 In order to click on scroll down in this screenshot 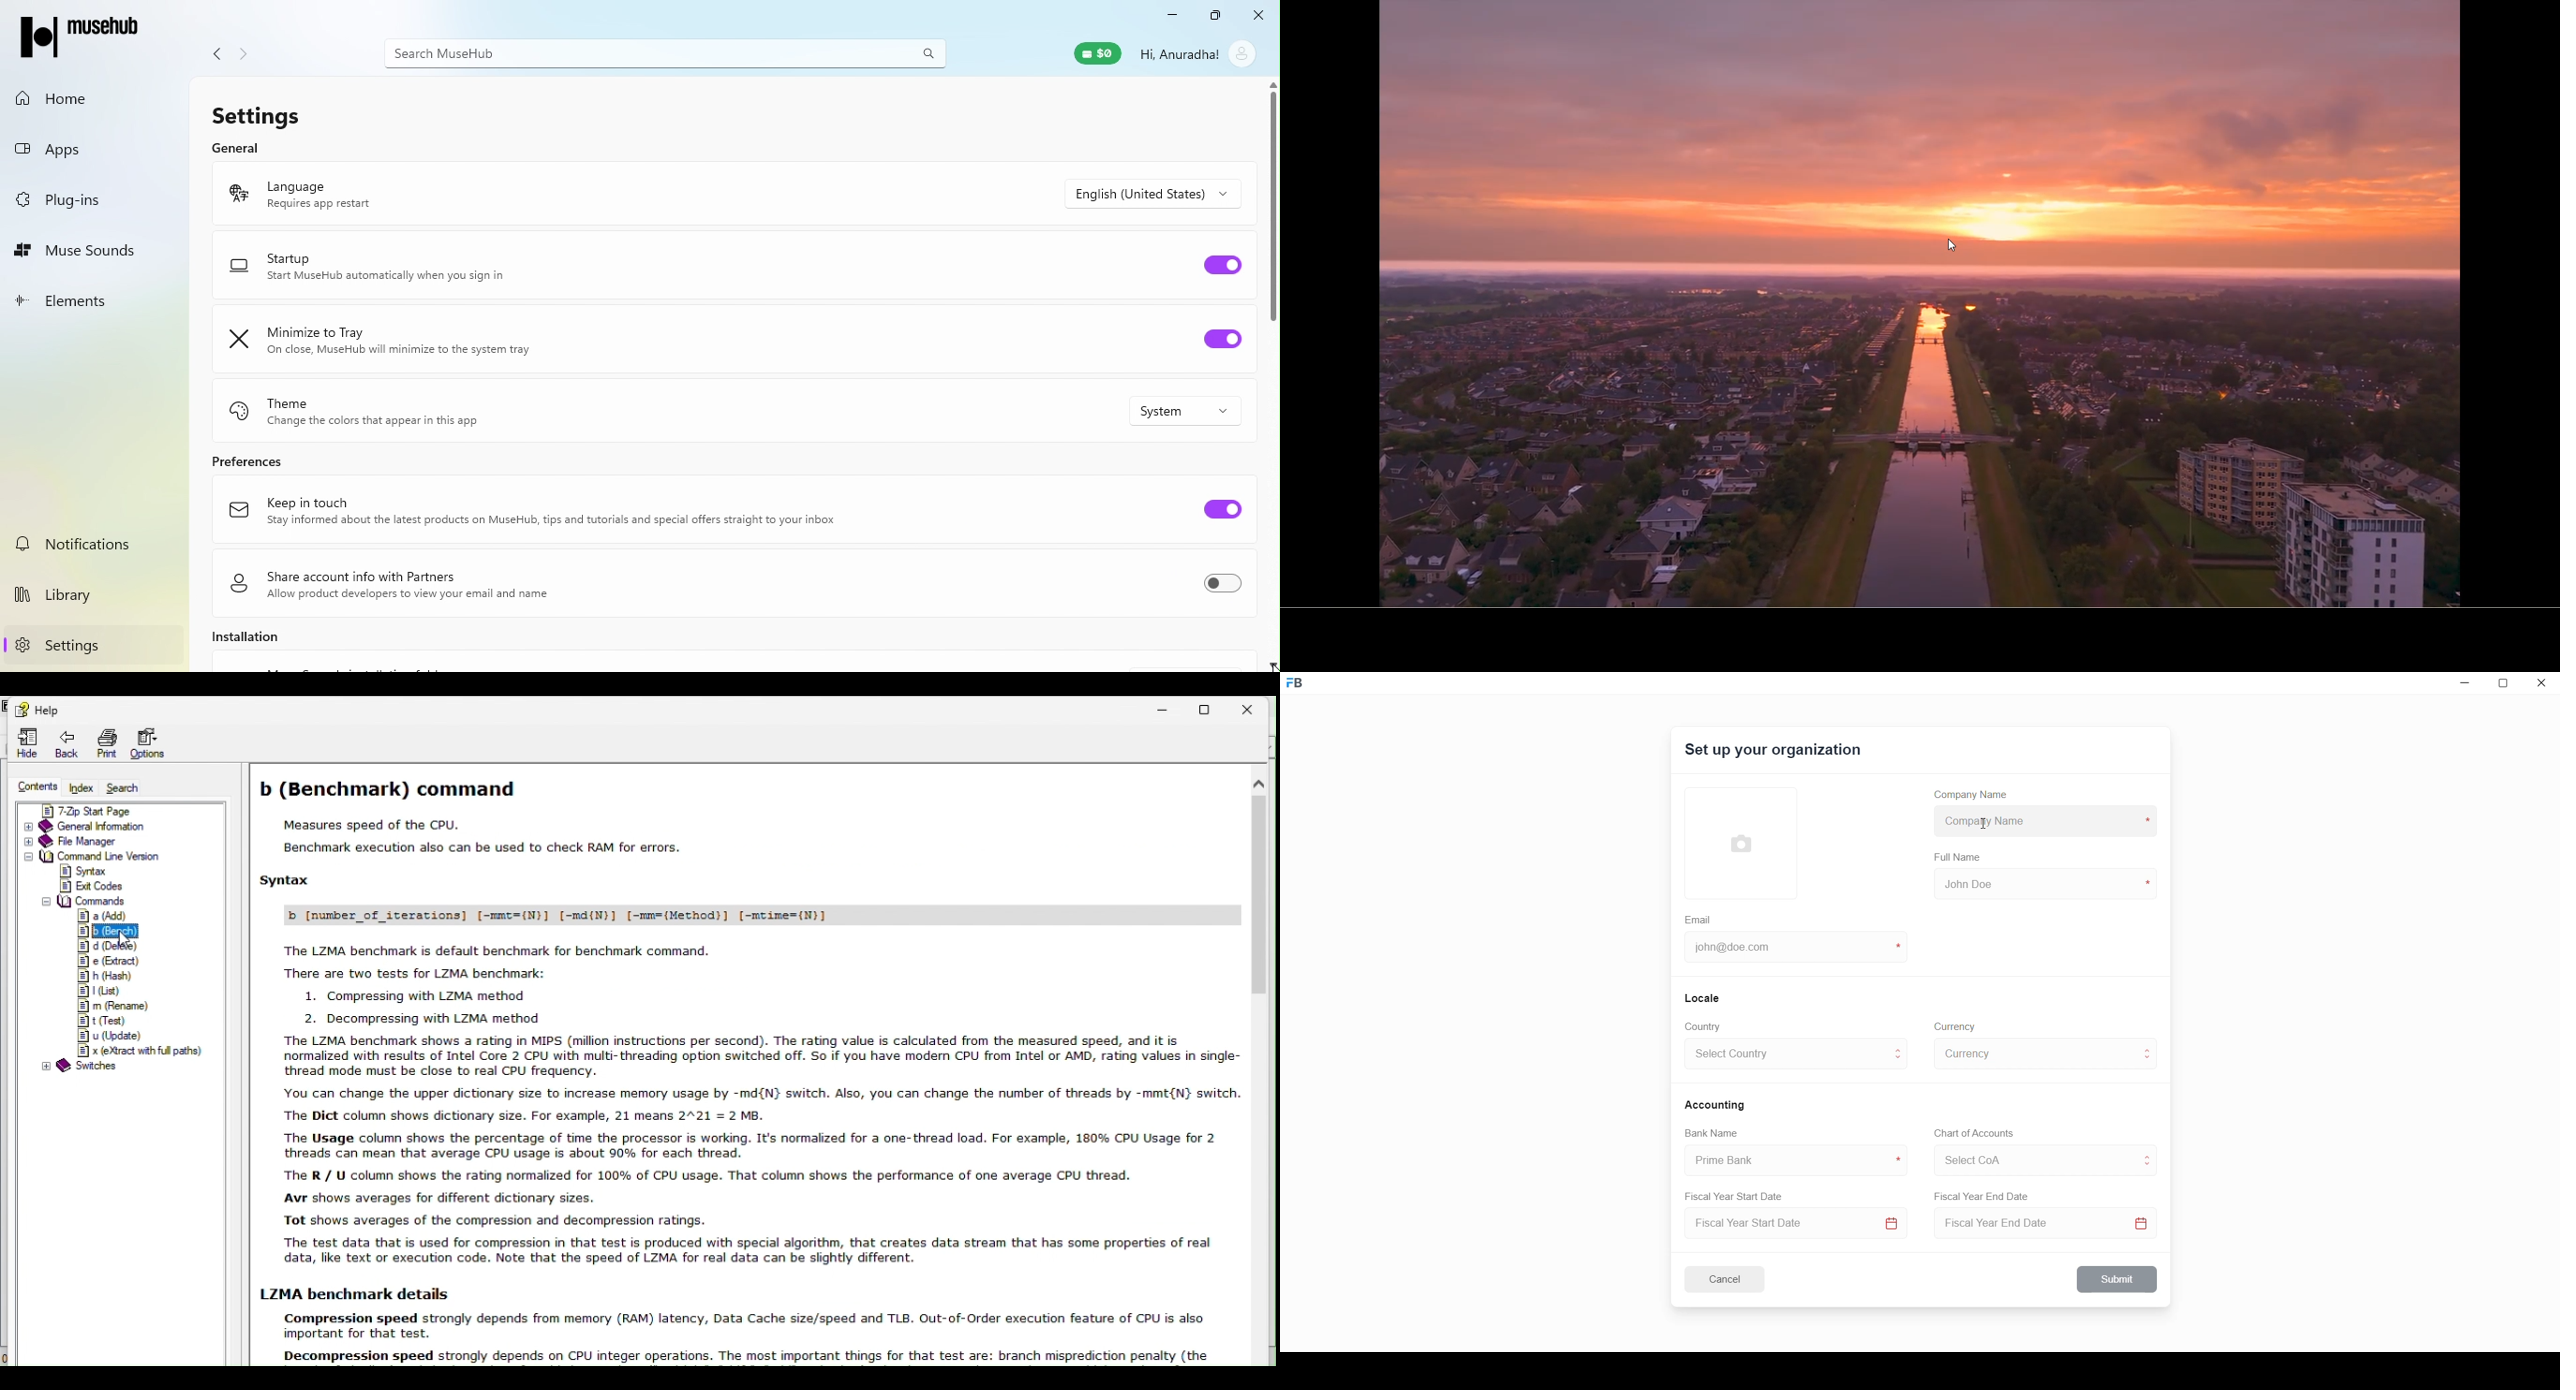, I will do `click(1272, 665)`.